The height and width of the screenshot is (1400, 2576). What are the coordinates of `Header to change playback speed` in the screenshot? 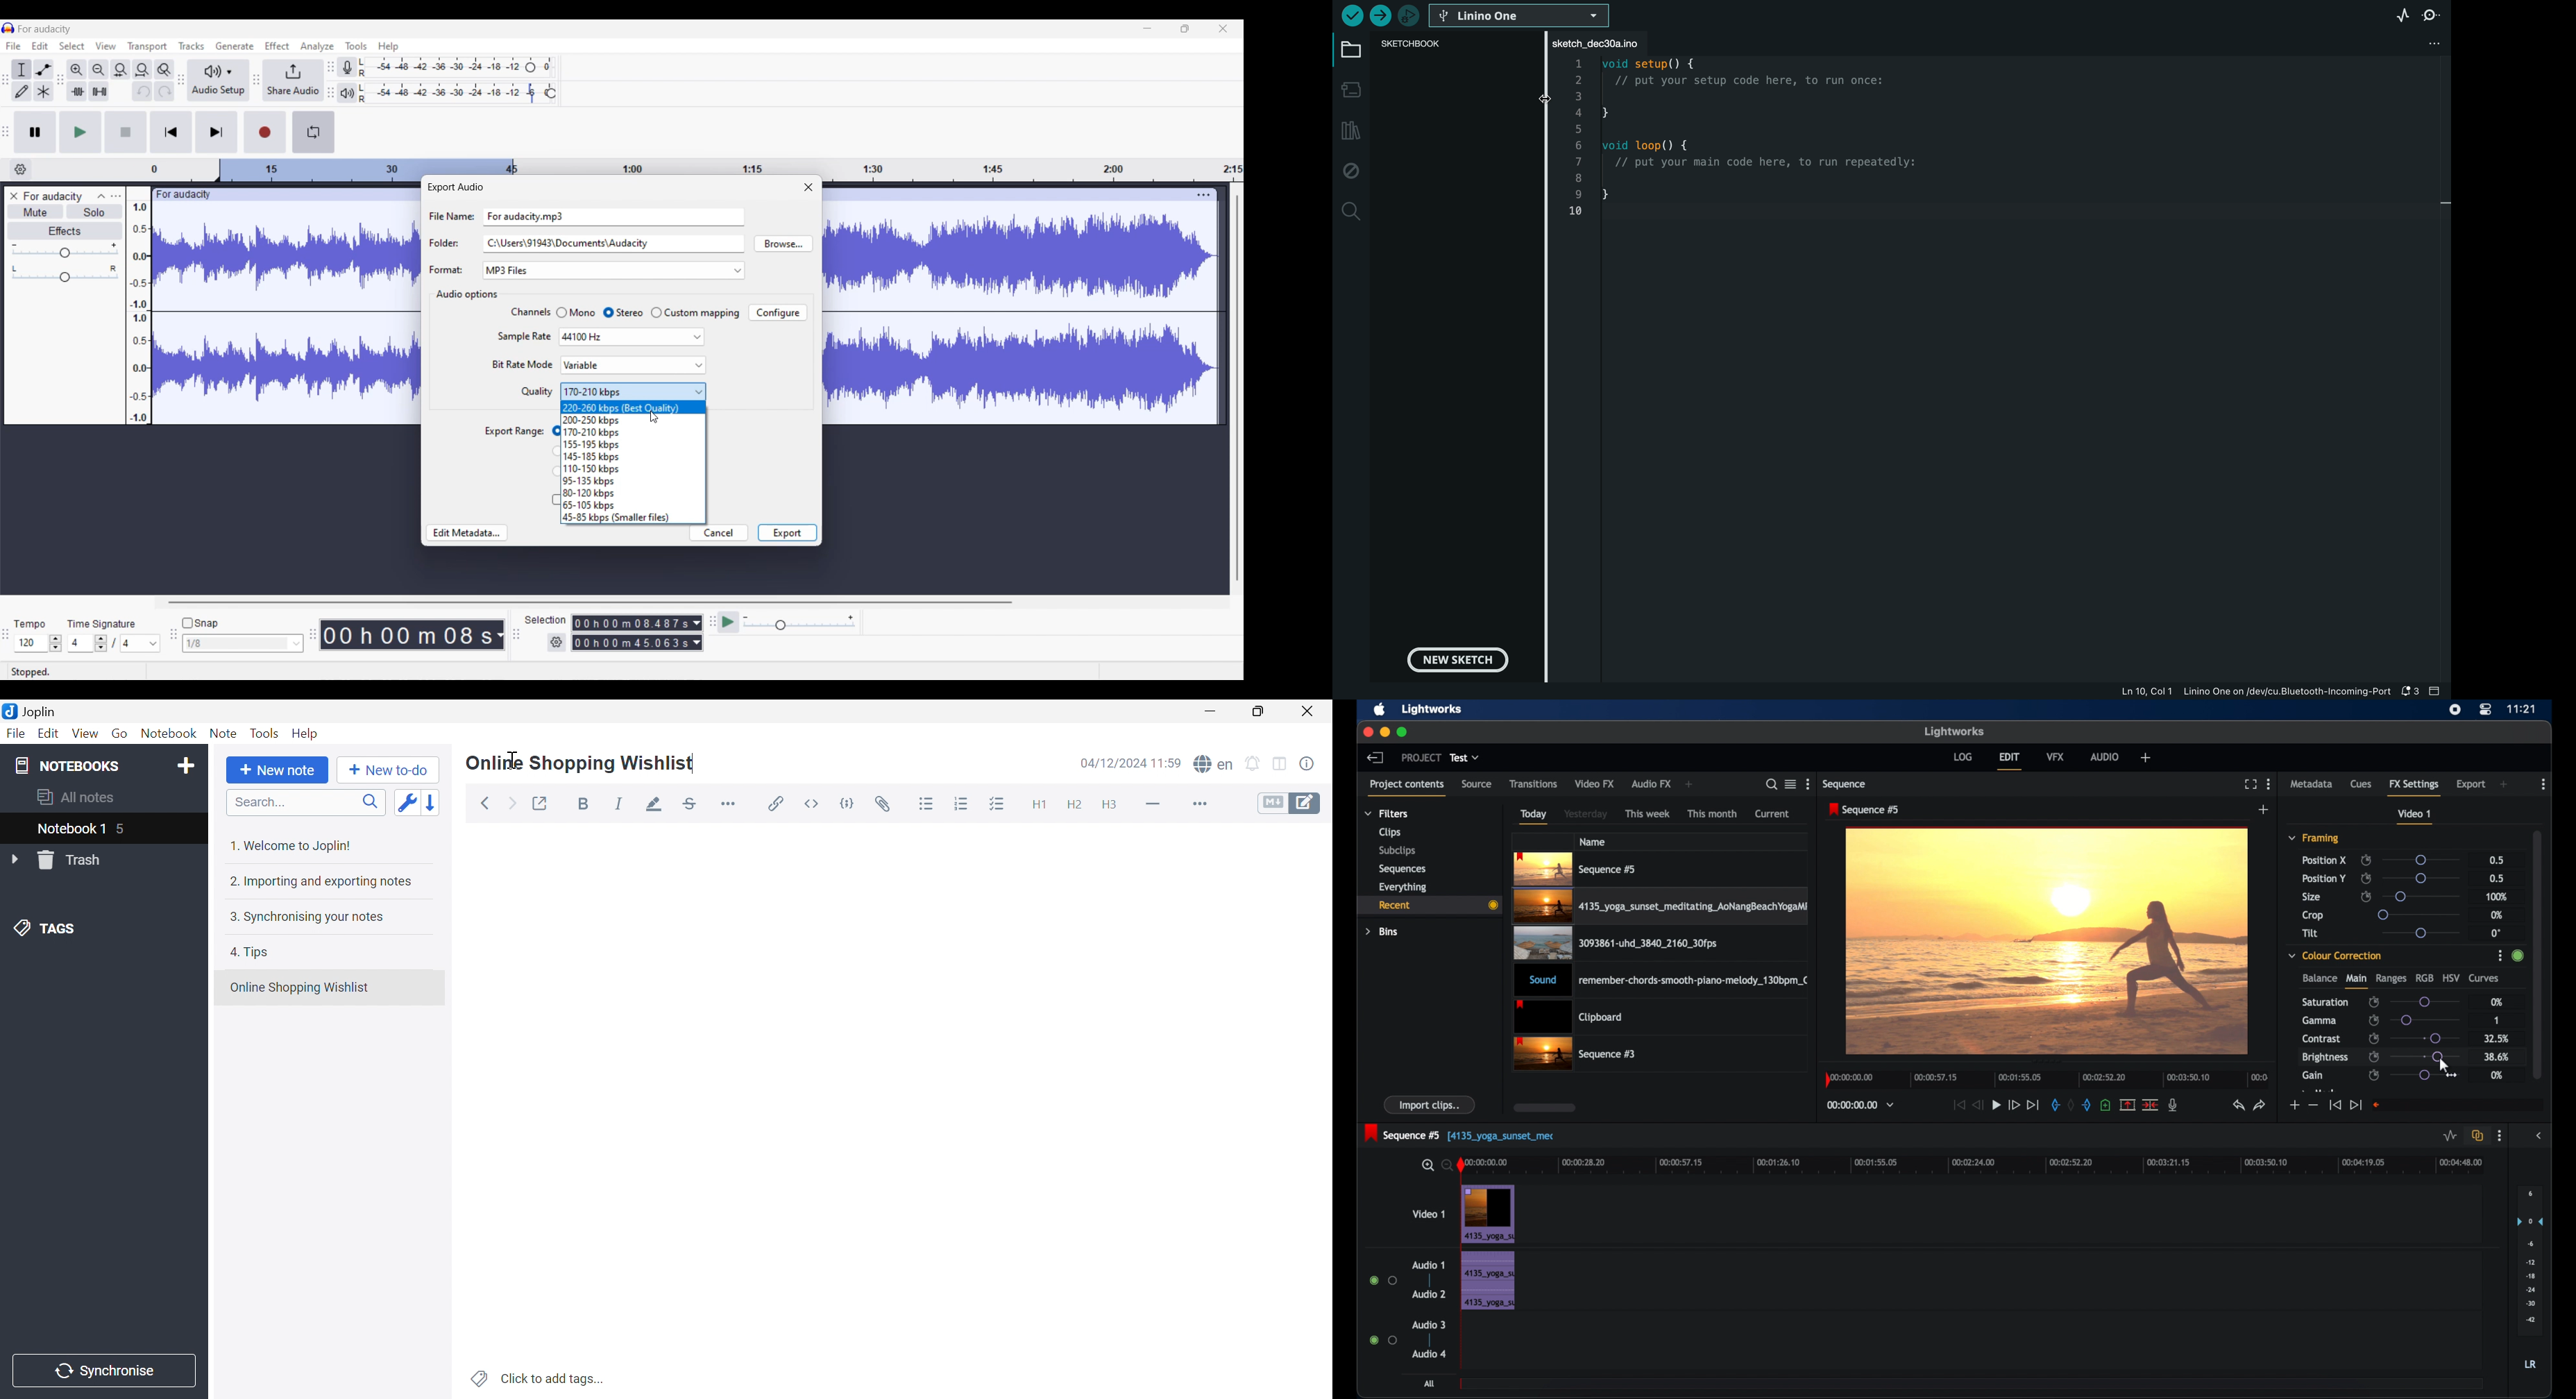 It's located at (551, 93).